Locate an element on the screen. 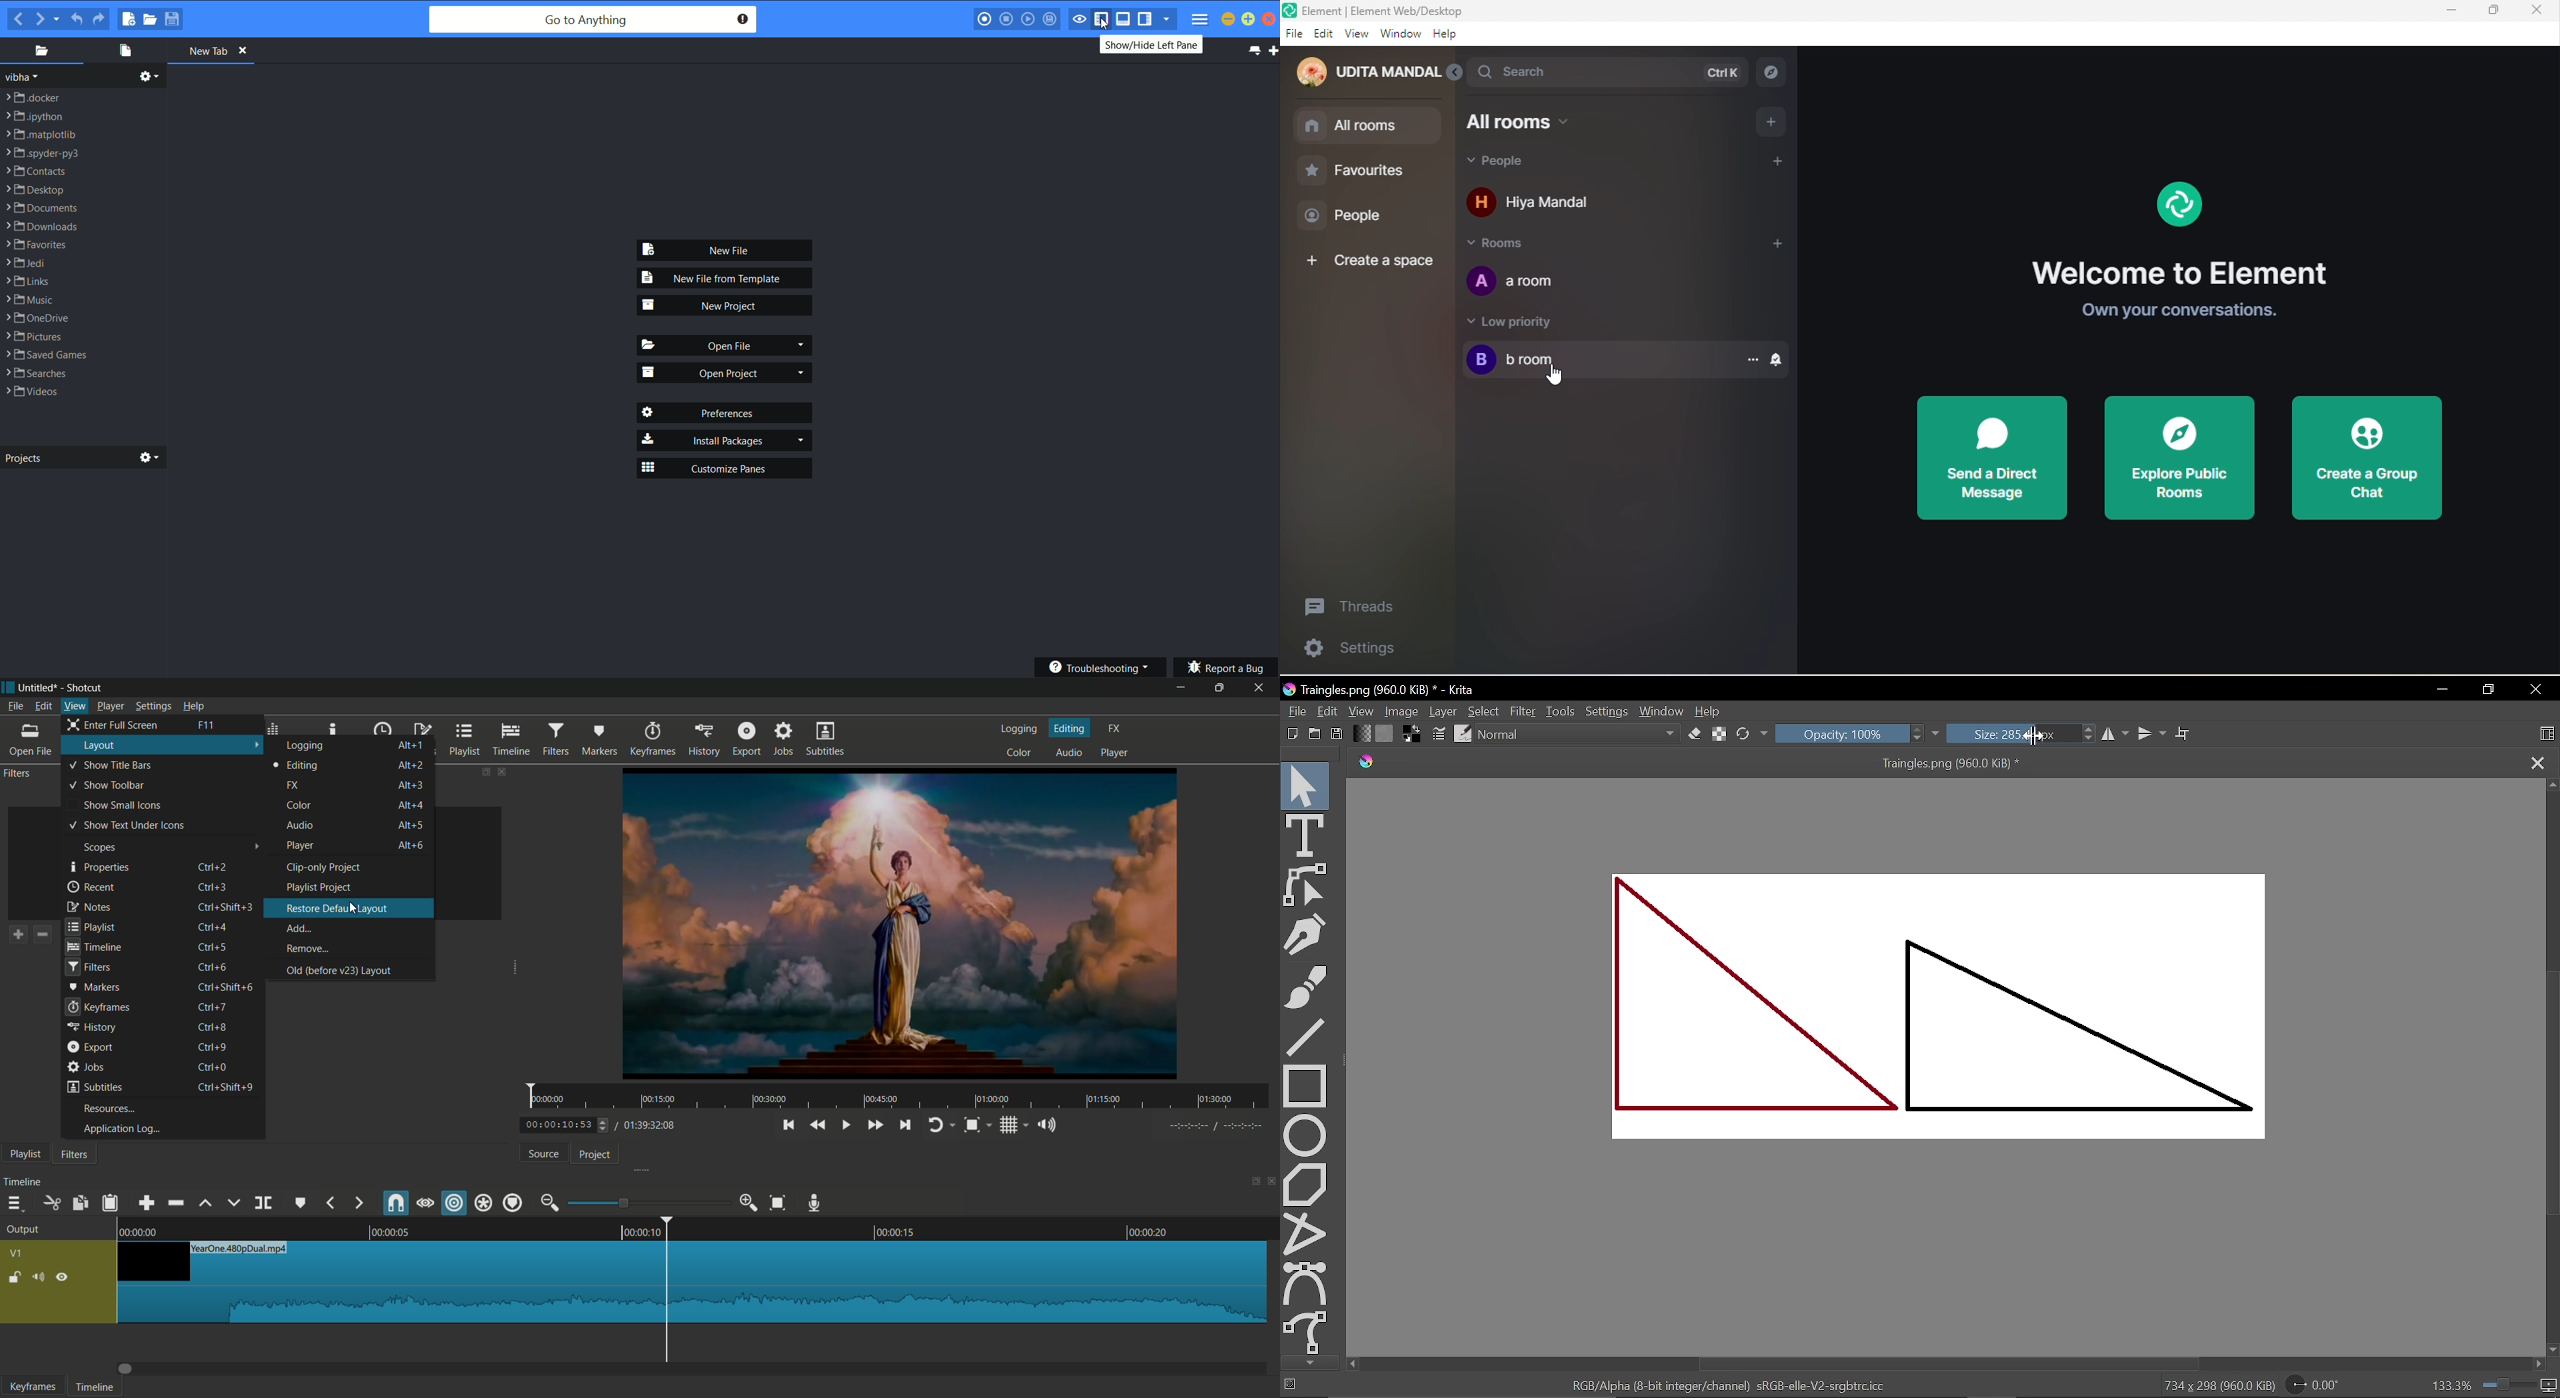 Image resolution: width=2576 pixels, height=1400 pixels. Polyline tool is located at coordinates (1306, 1233).